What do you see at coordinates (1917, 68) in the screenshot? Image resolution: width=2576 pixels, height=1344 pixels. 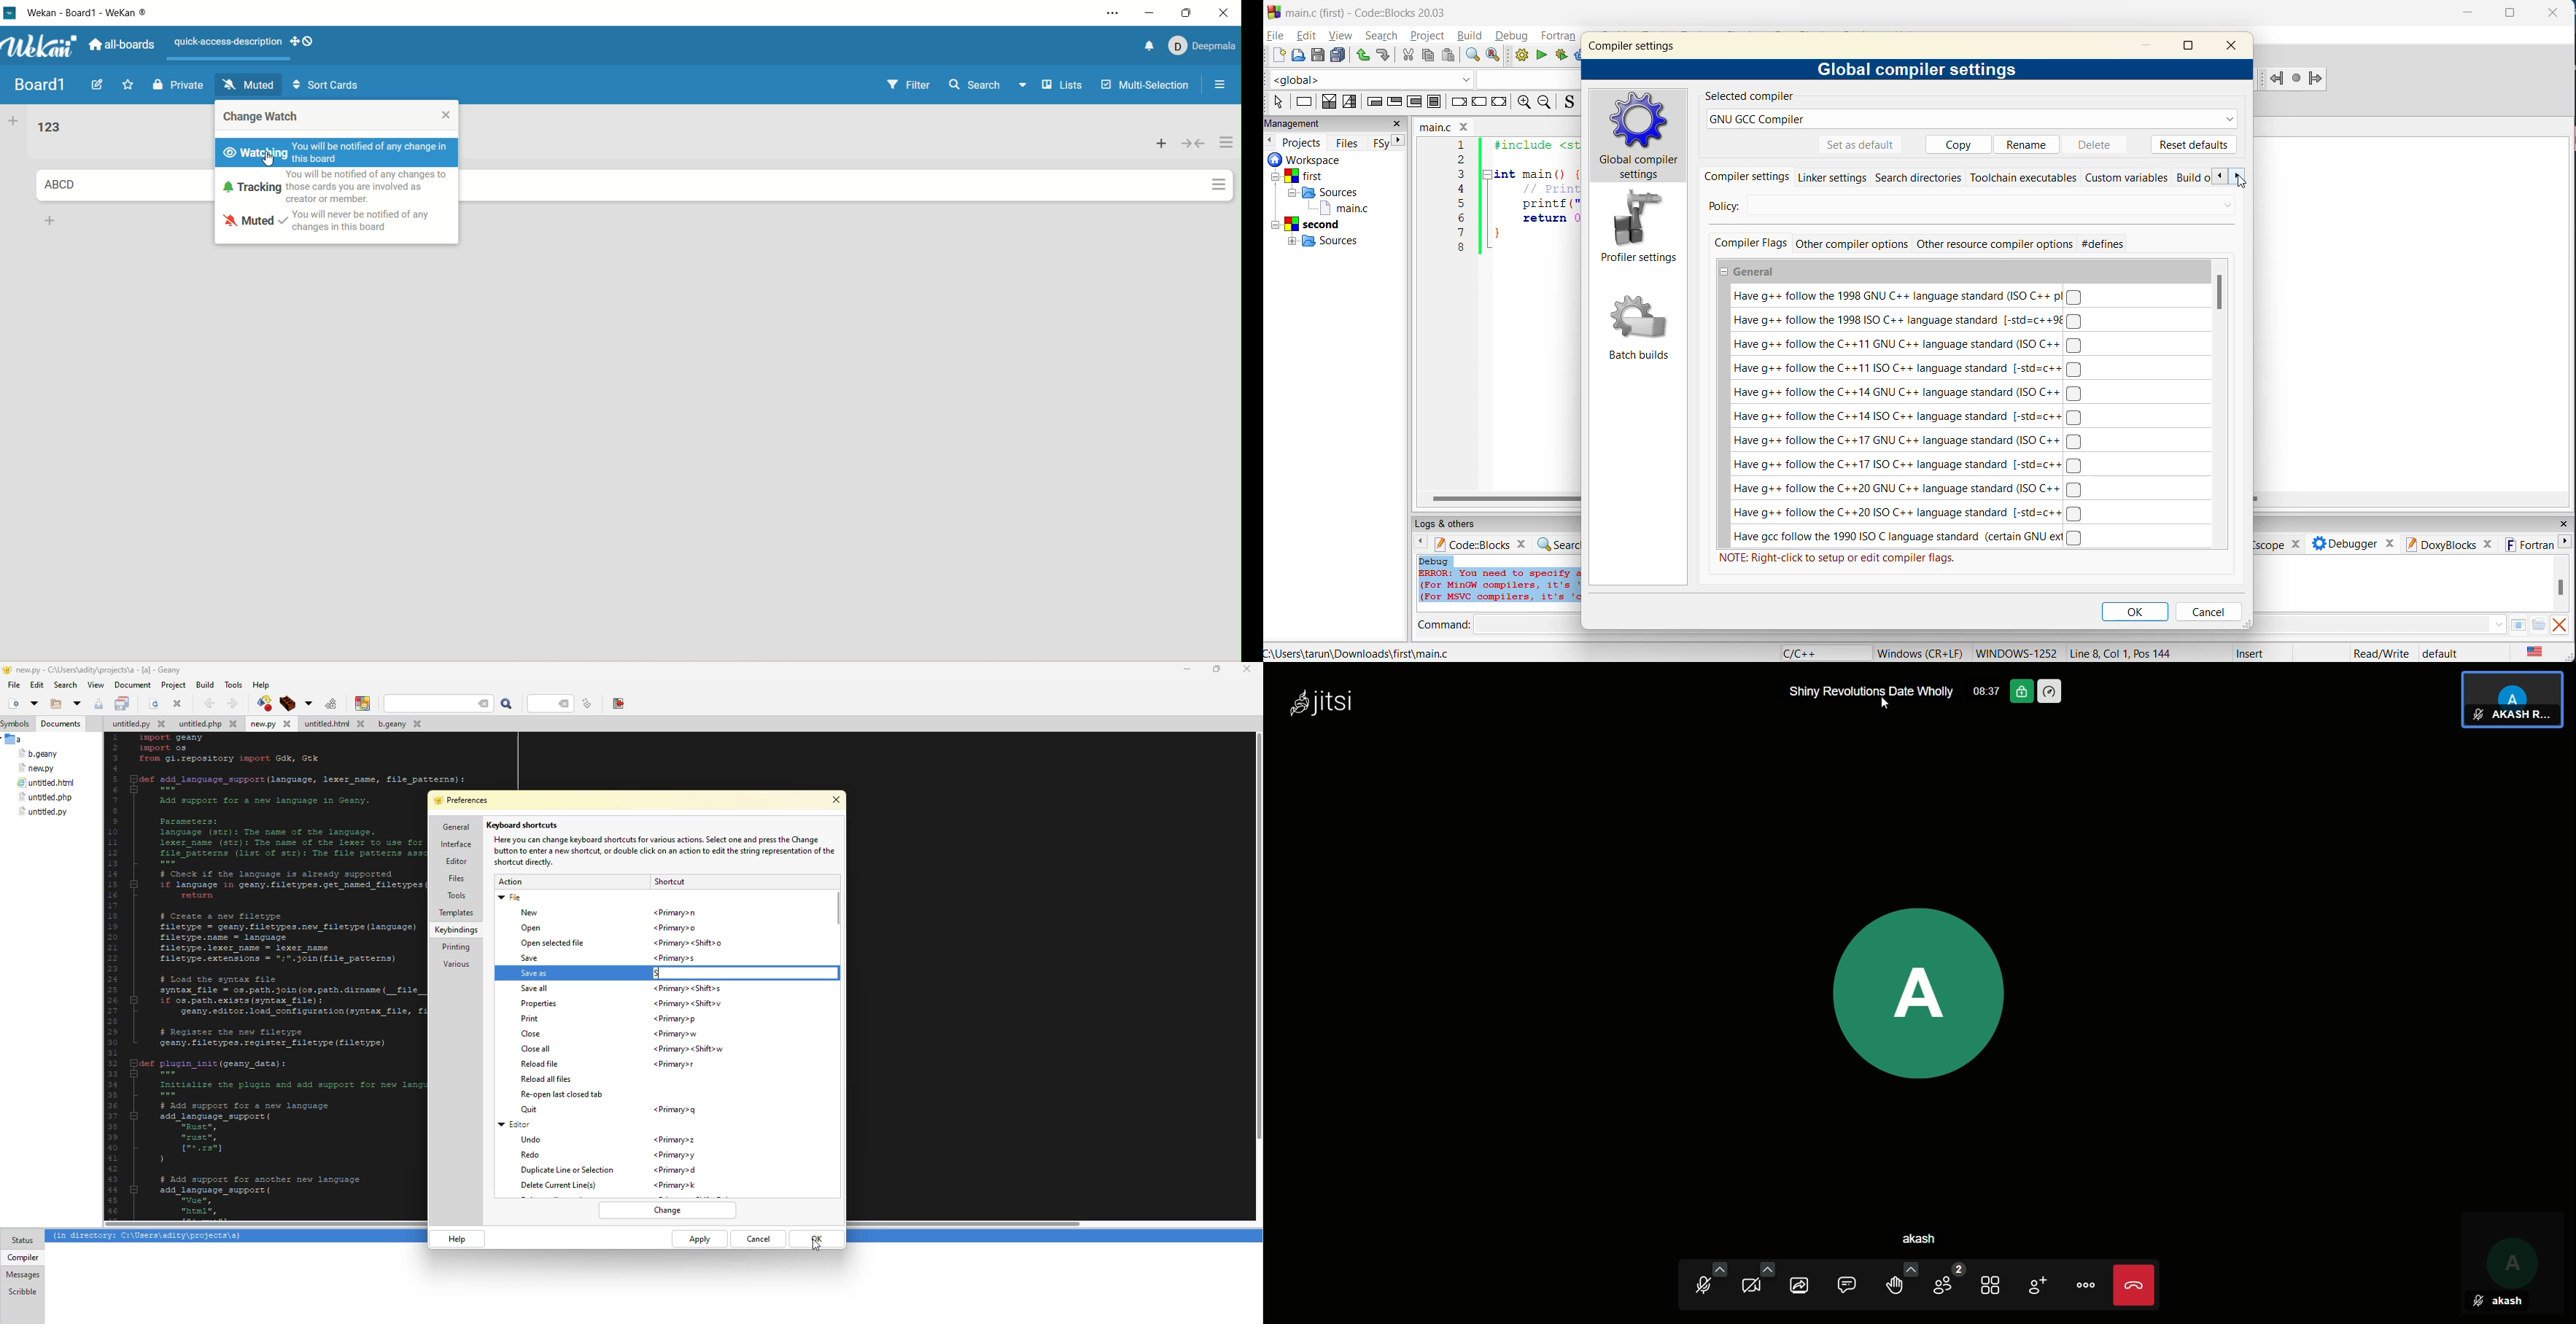 I see `global compiler settings` at bounding box center [1917, 68].